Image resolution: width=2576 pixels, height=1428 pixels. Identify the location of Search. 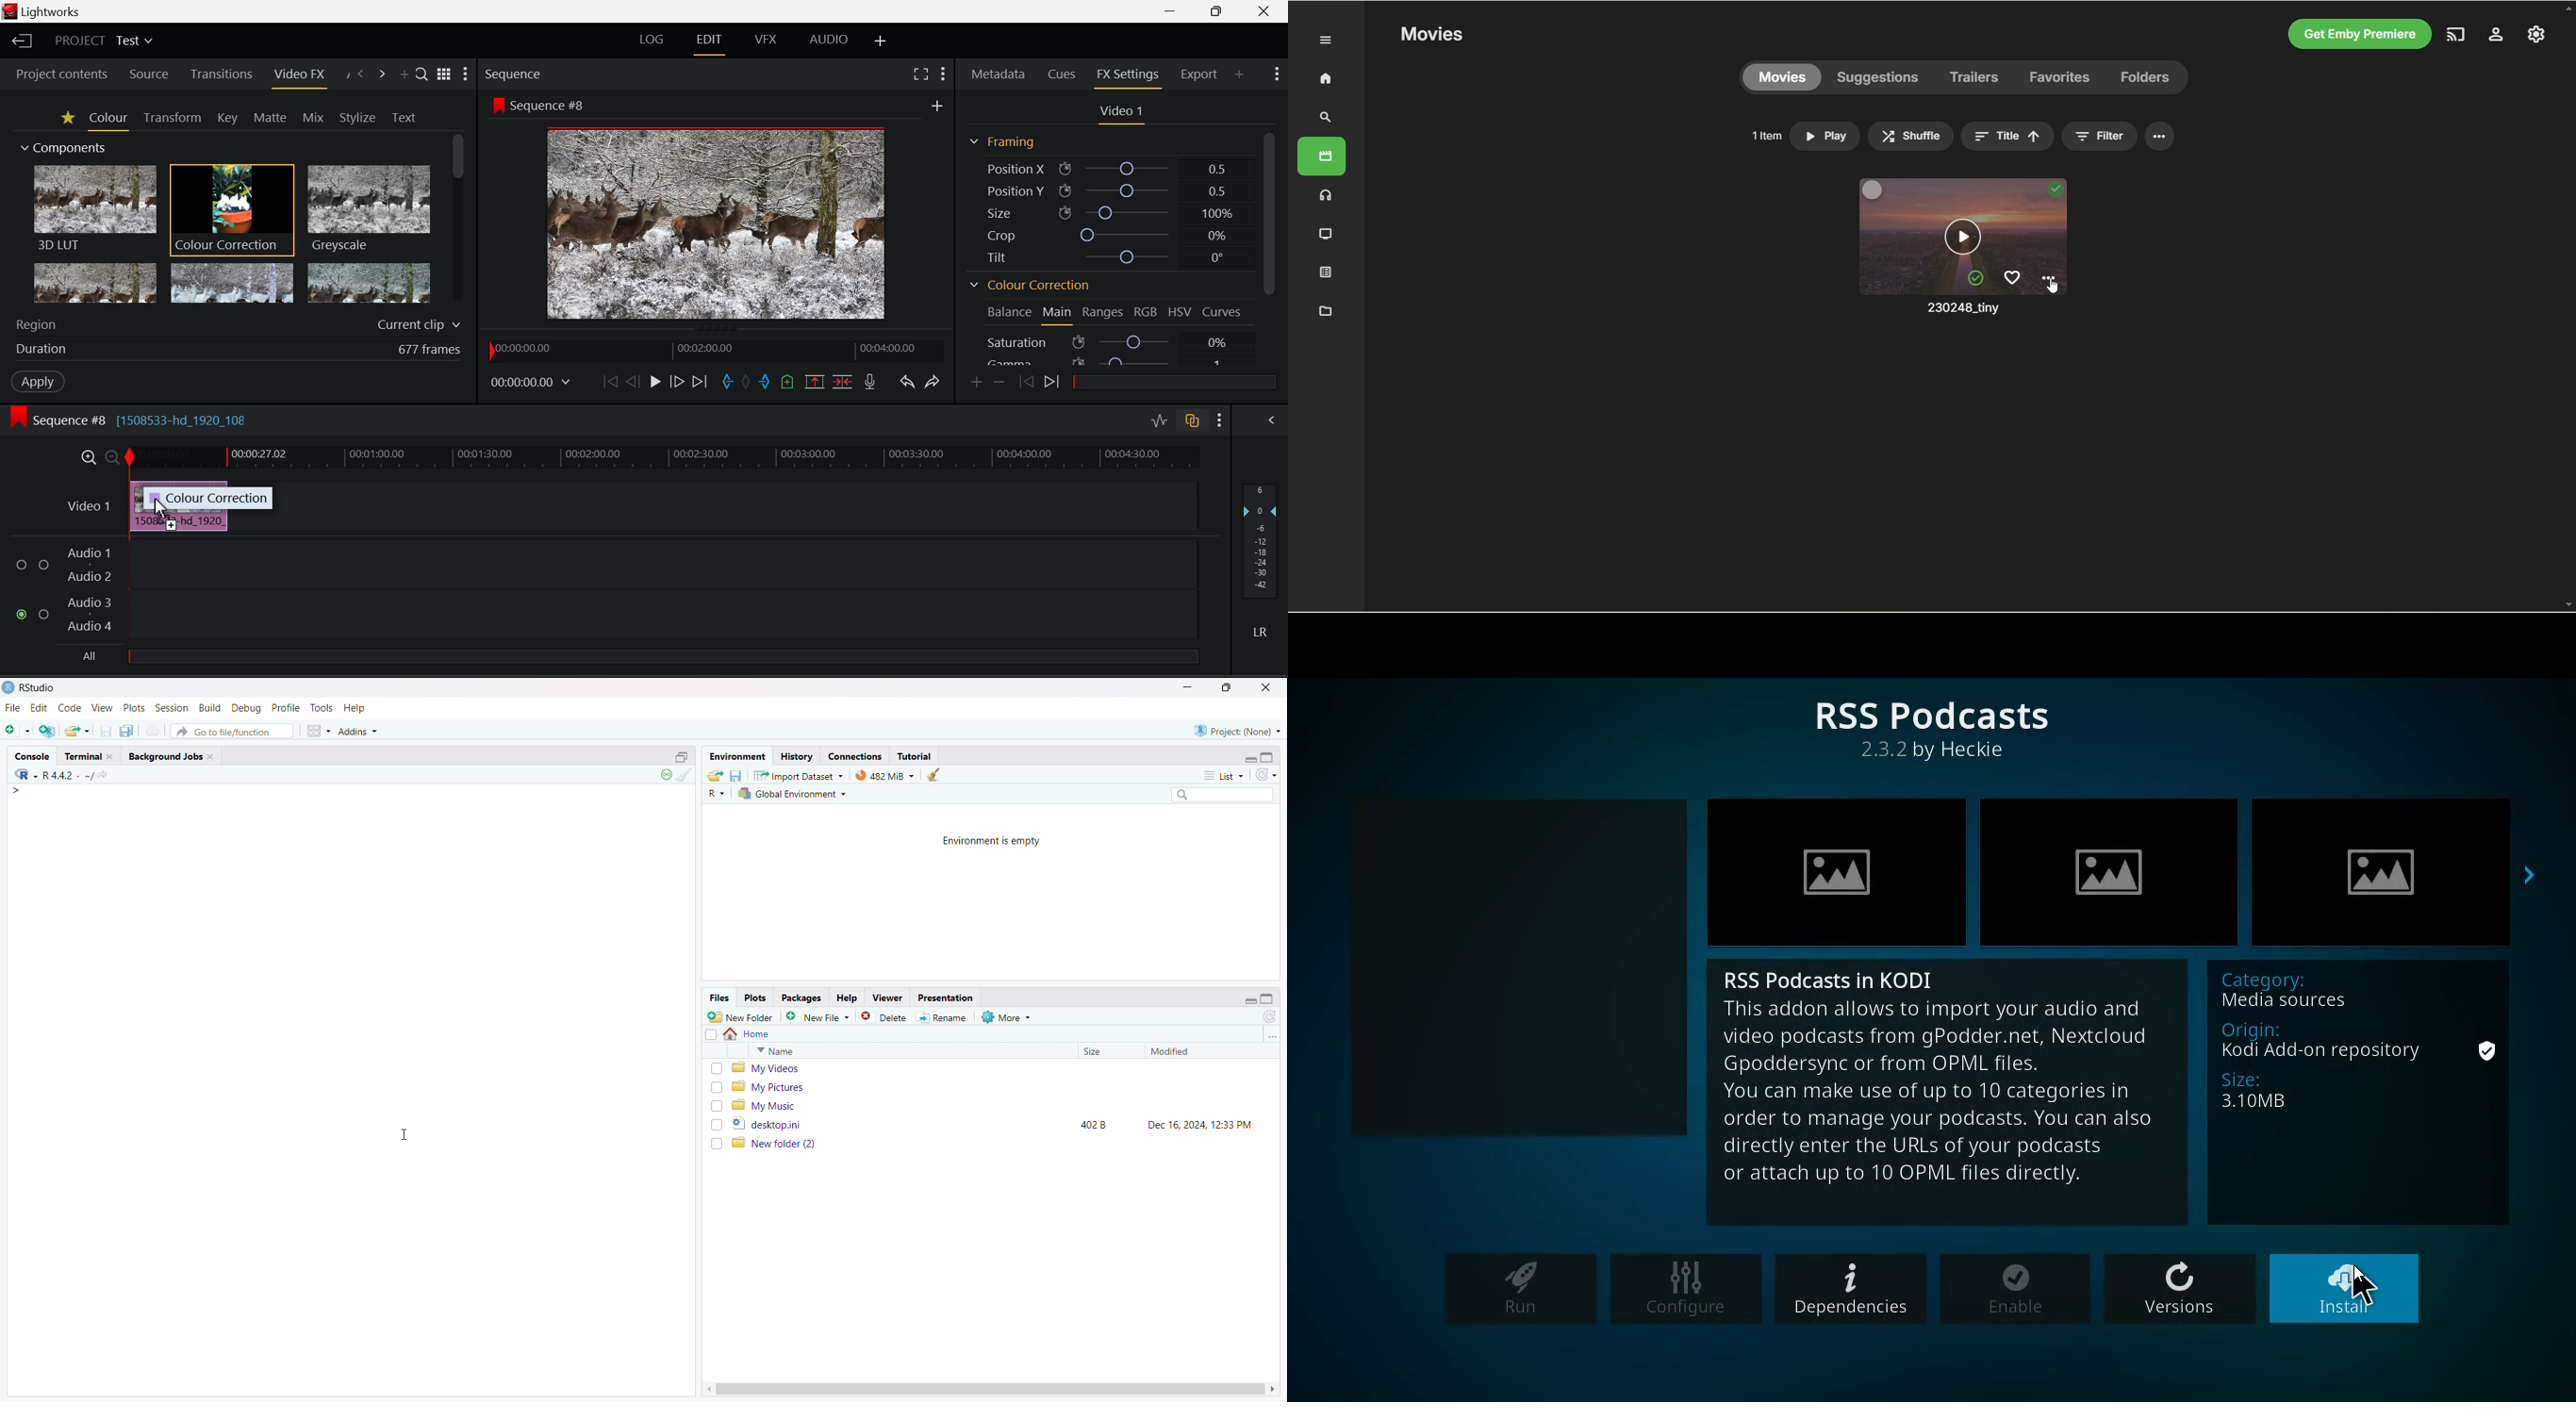
(419, 72).